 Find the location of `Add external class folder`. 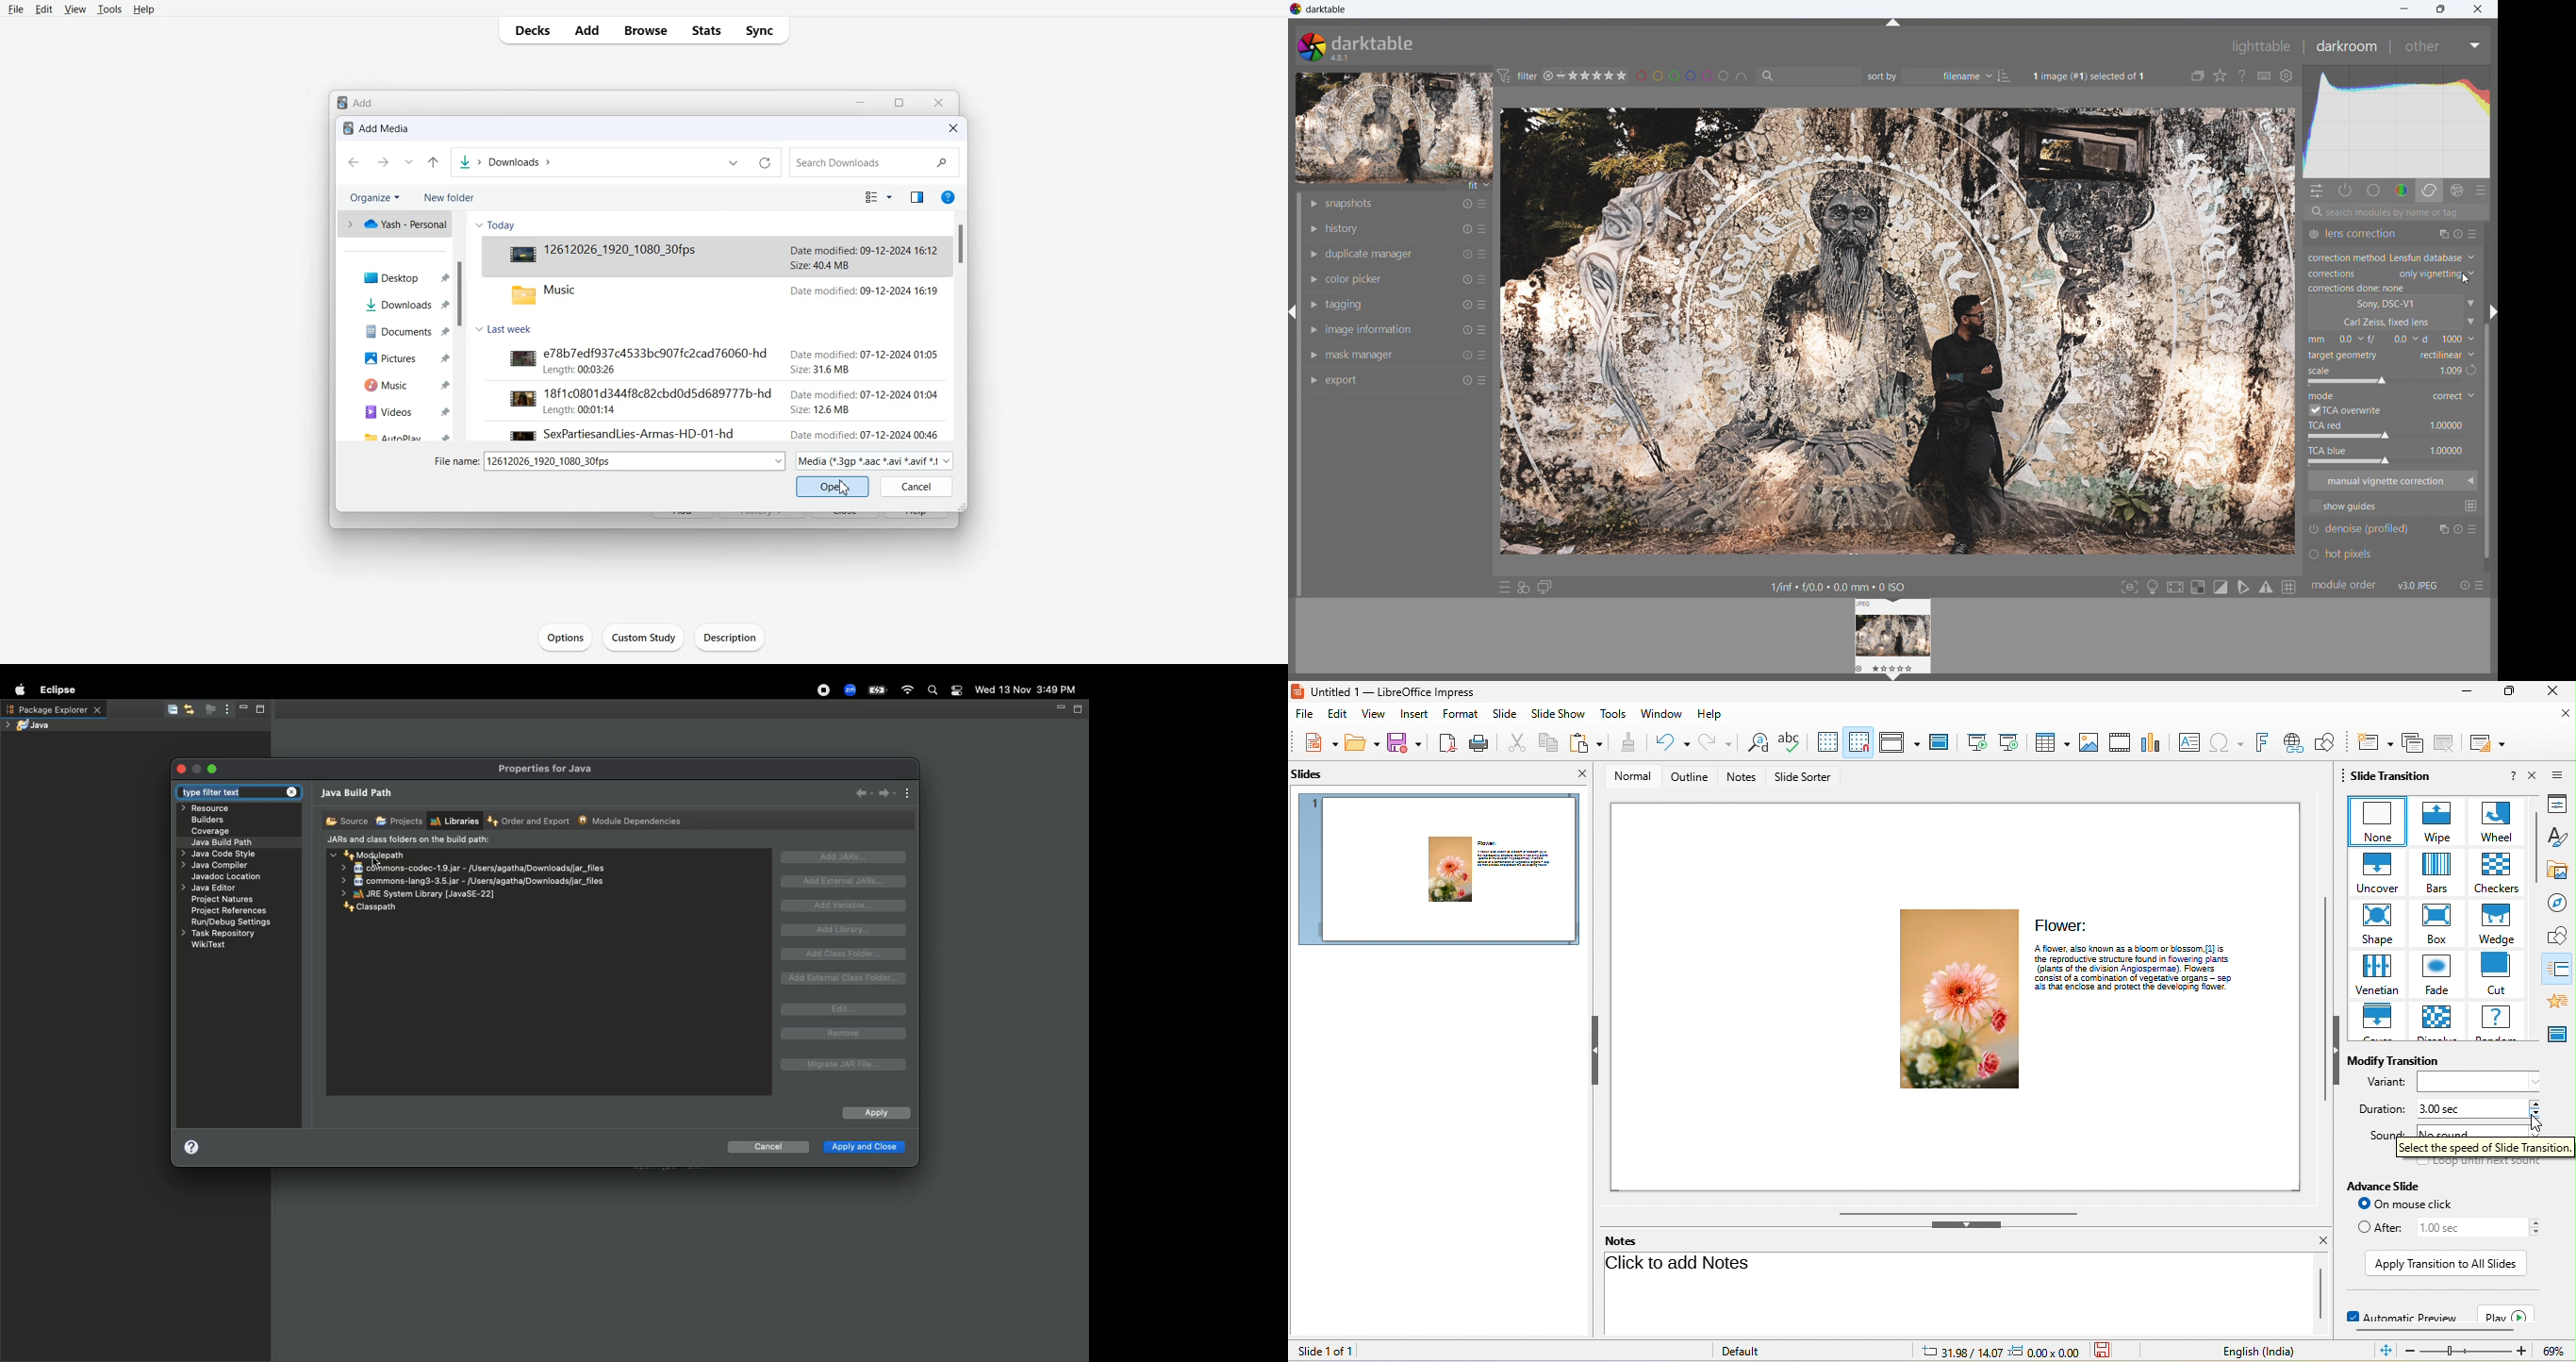

Add external class folder is located at coordinates (845, 978).